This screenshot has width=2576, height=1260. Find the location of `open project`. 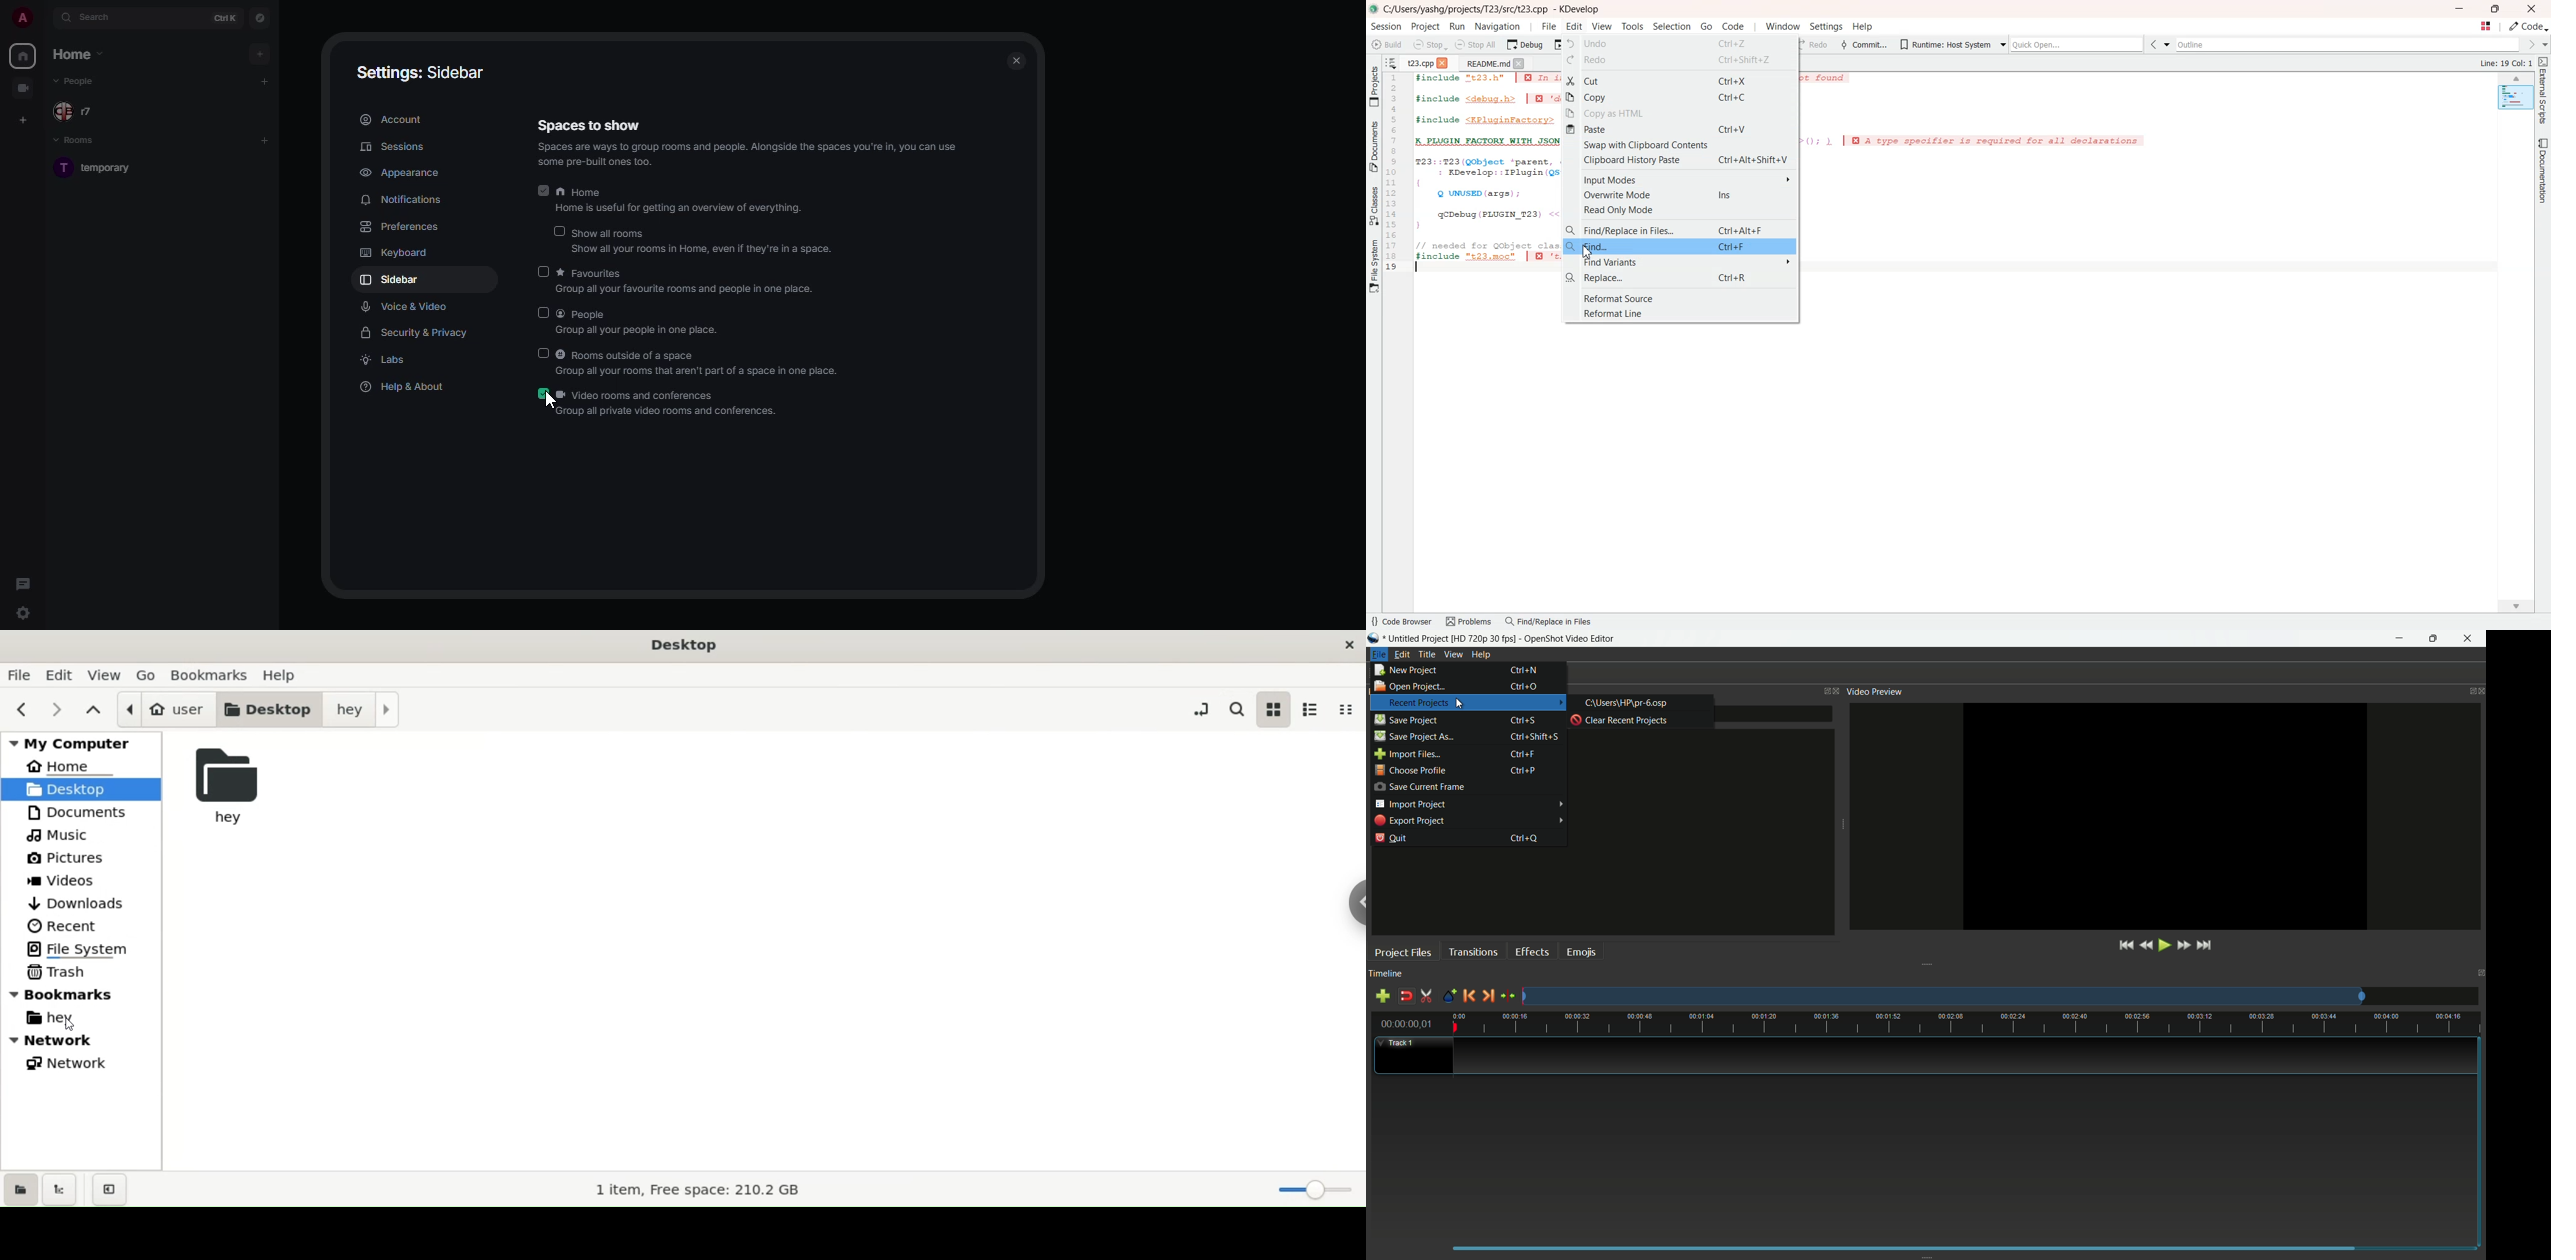

open project is located at coordinates (1409, 685).